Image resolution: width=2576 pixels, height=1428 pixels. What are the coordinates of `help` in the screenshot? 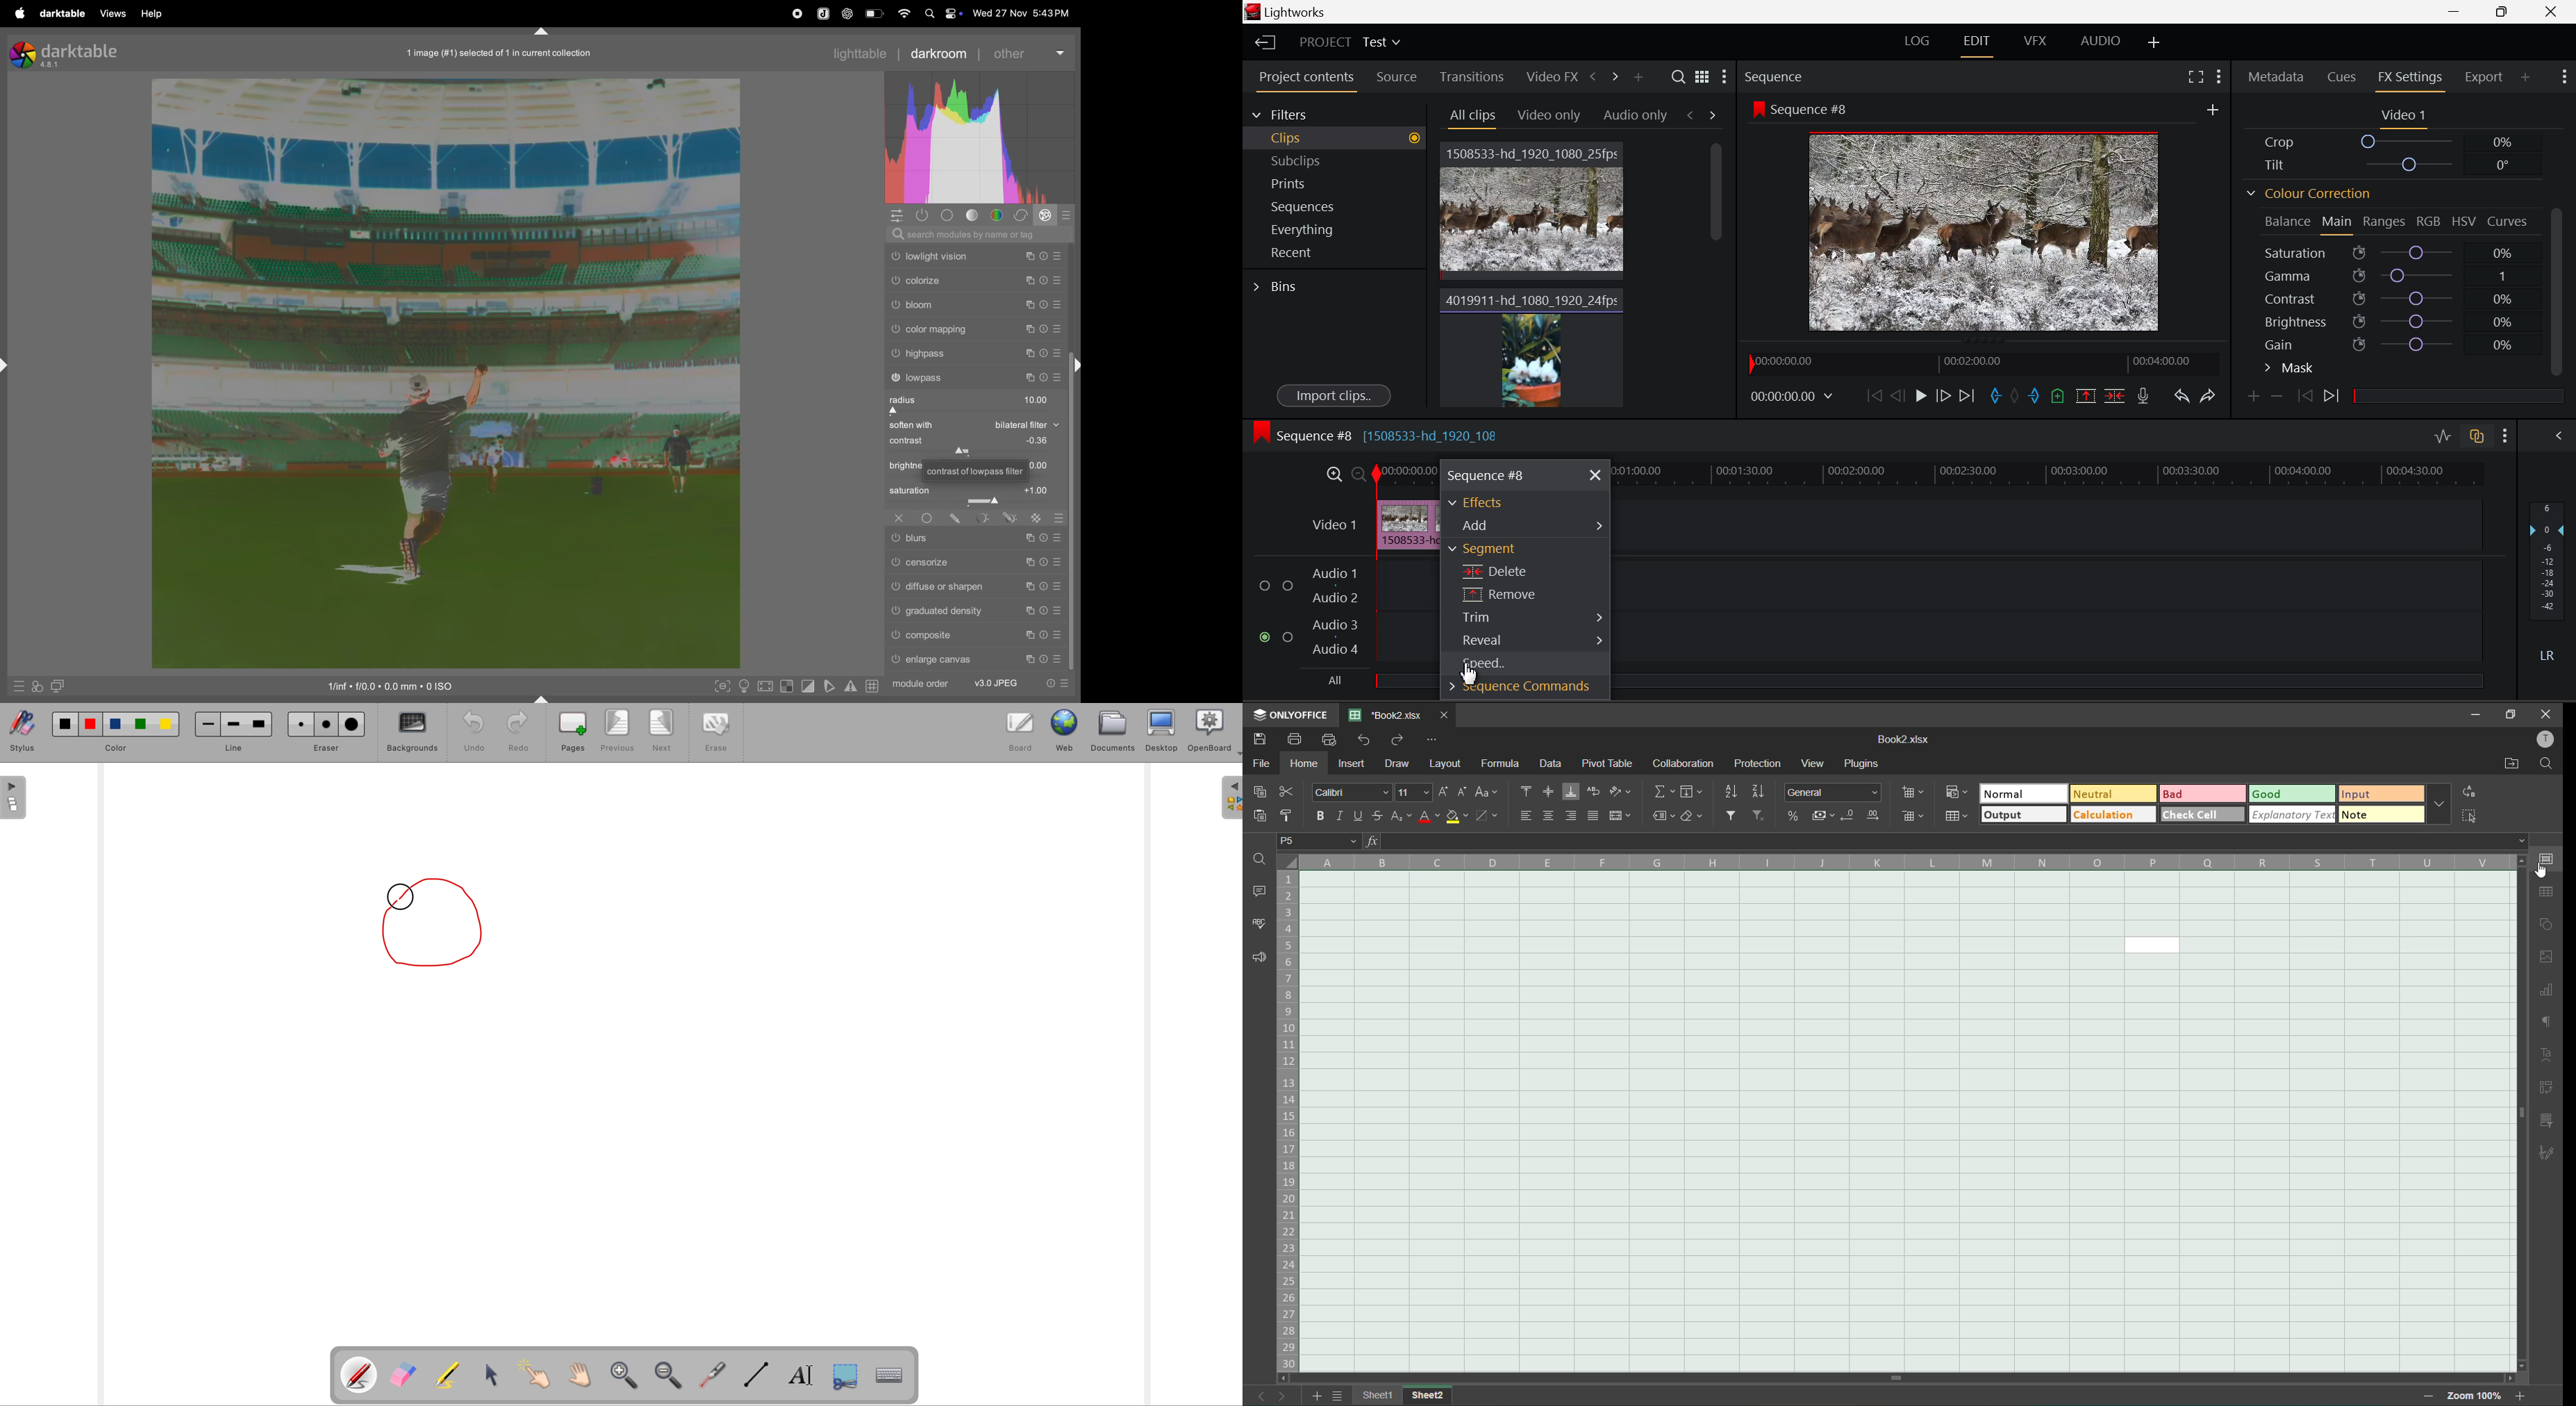 It's located at (151, 14).